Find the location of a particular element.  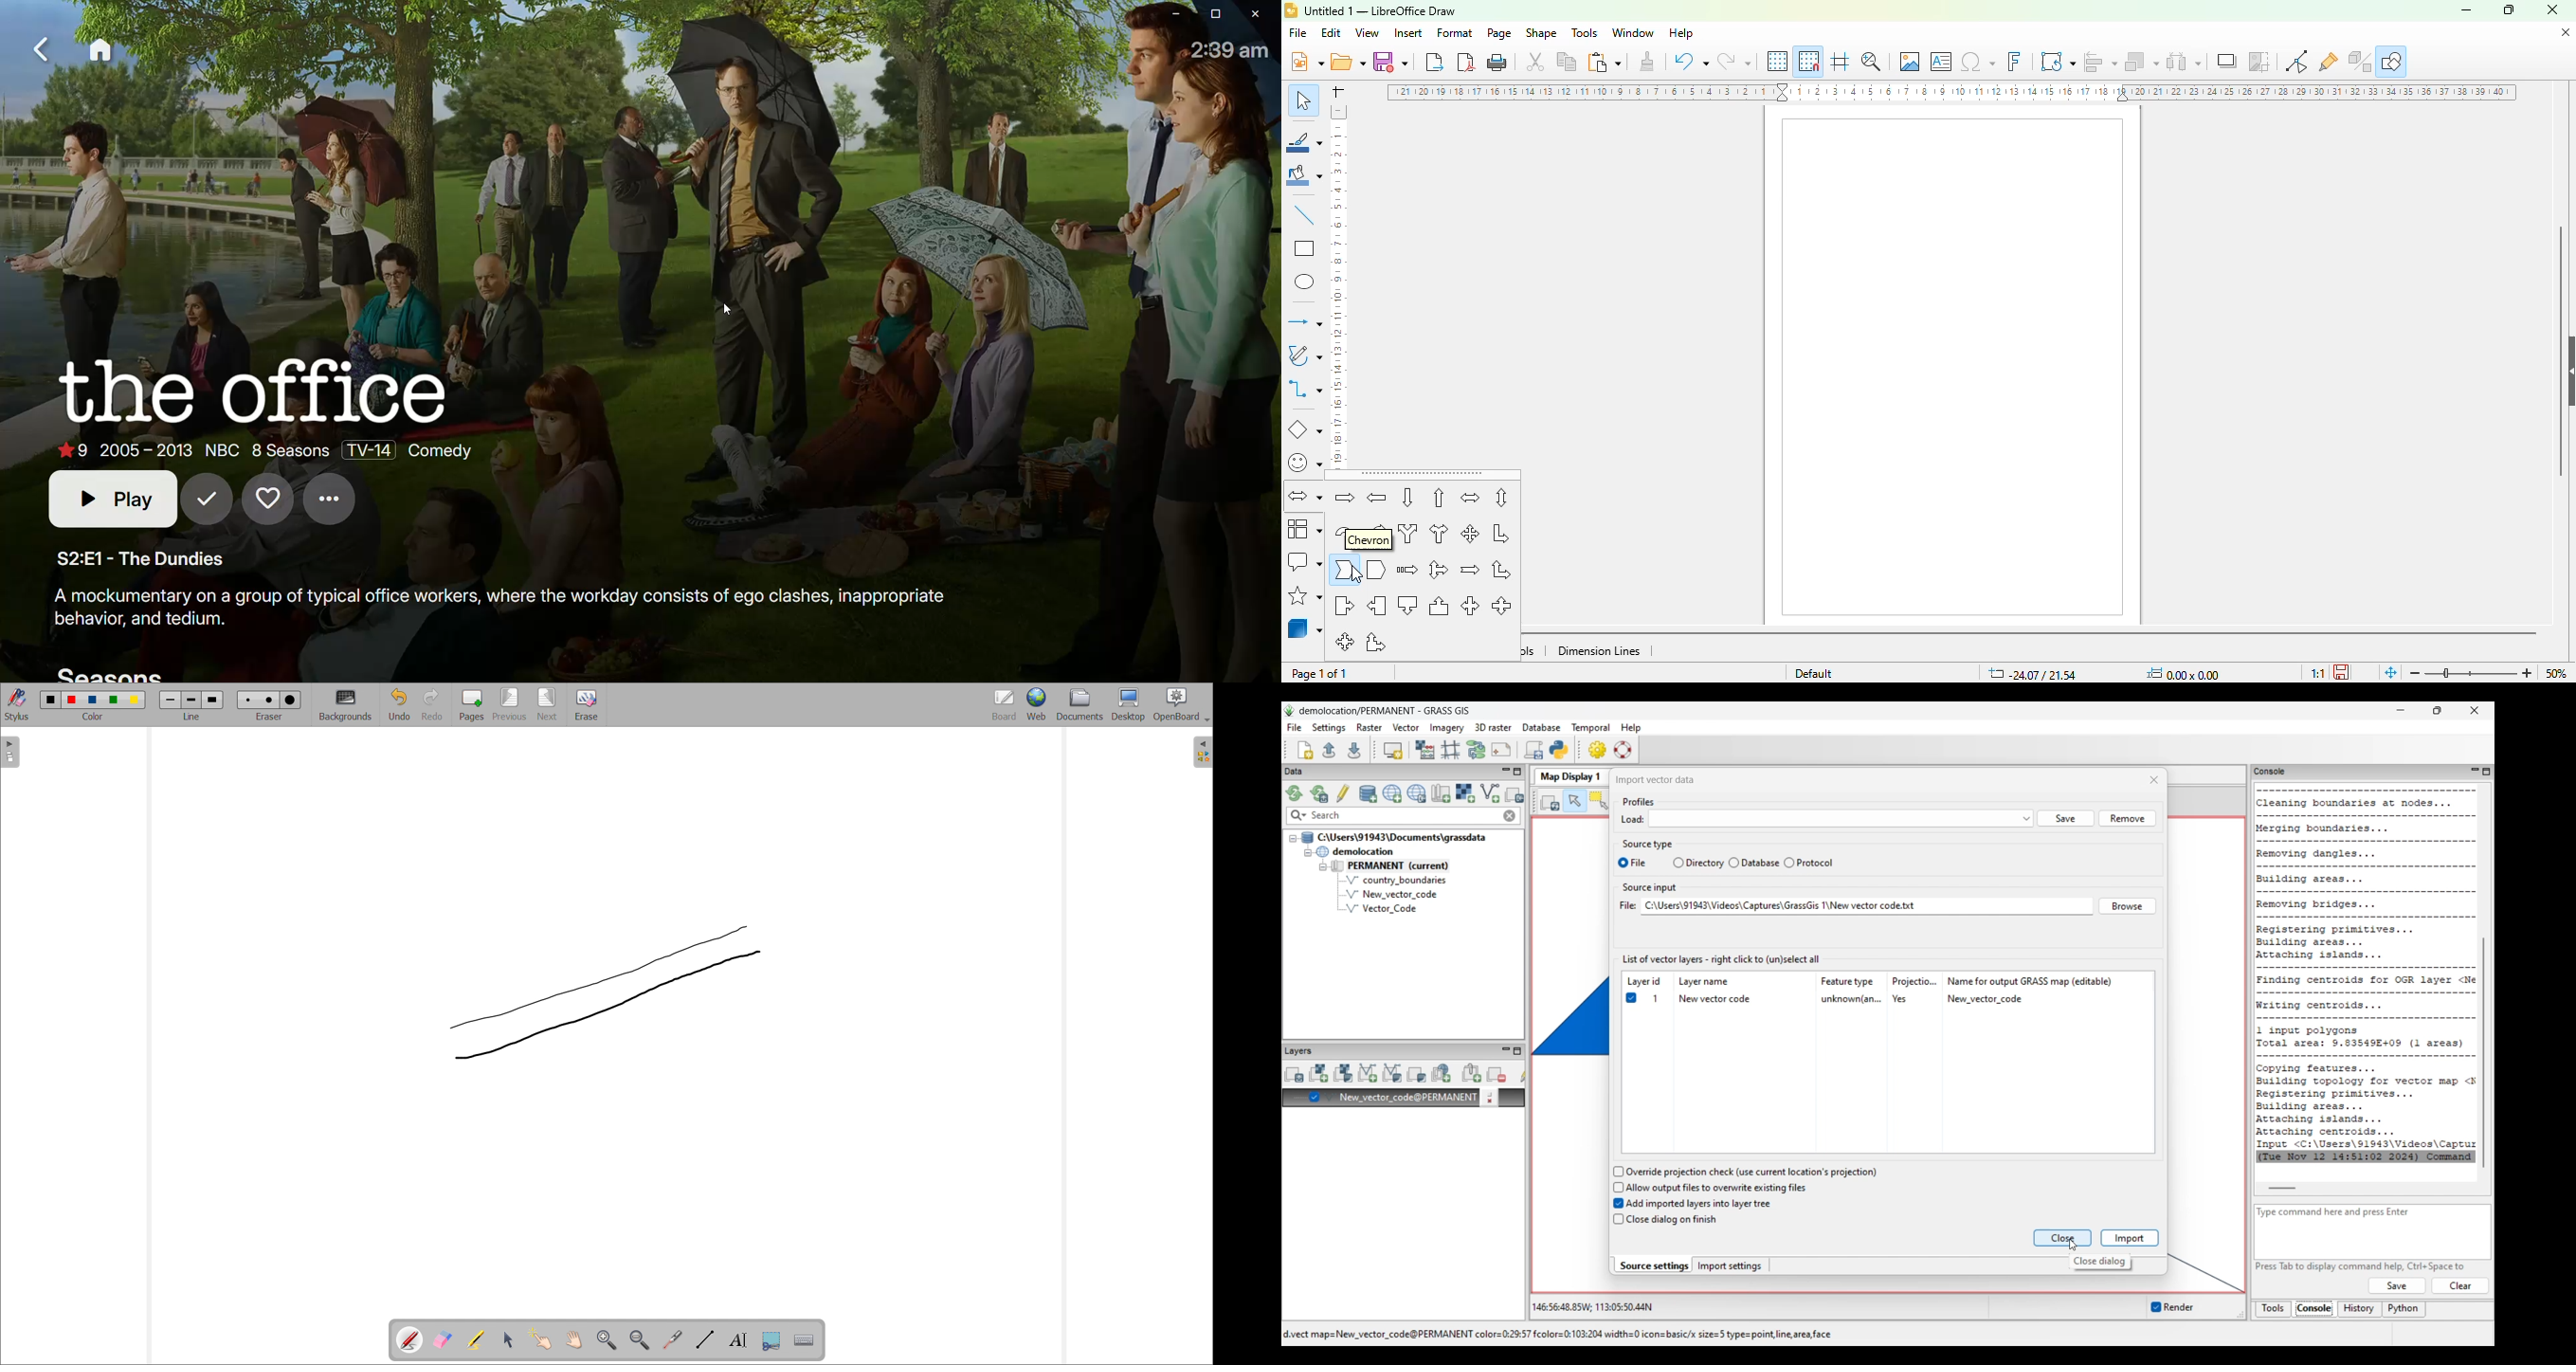

left arrow is located at coordinates (1376, 498).